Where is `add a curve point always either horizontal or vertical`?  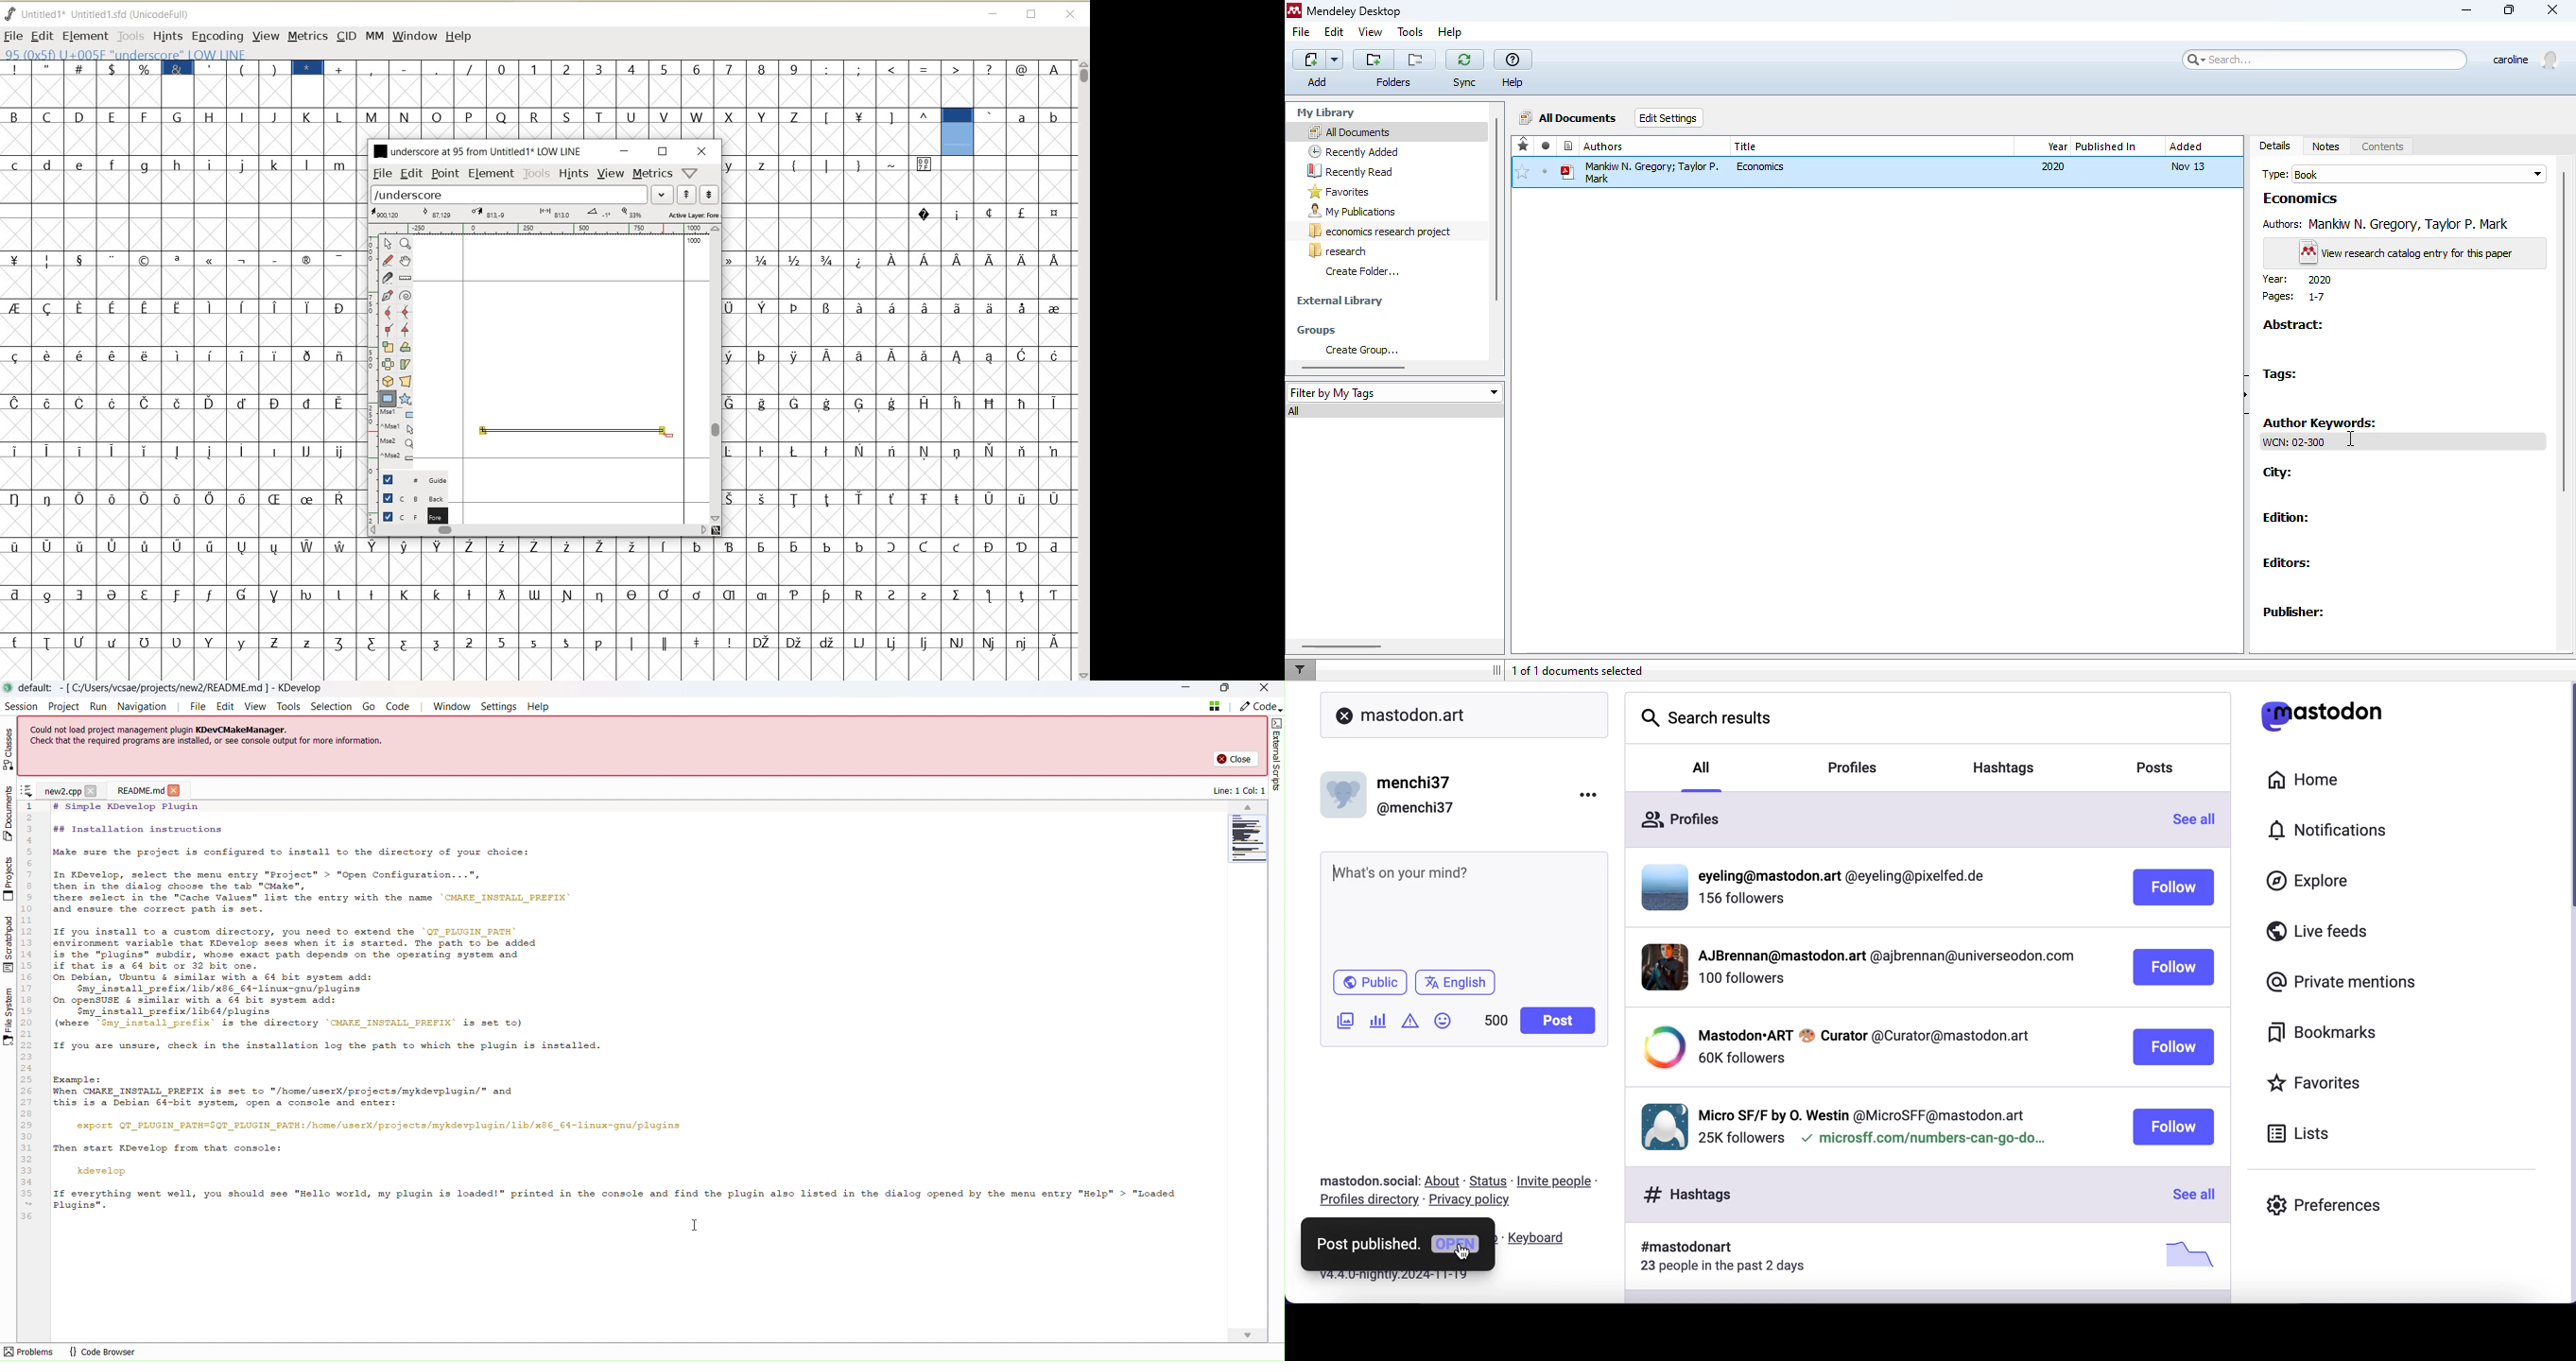
add a curve point always either horizontal or vertical is located at coordinates (406, 311).